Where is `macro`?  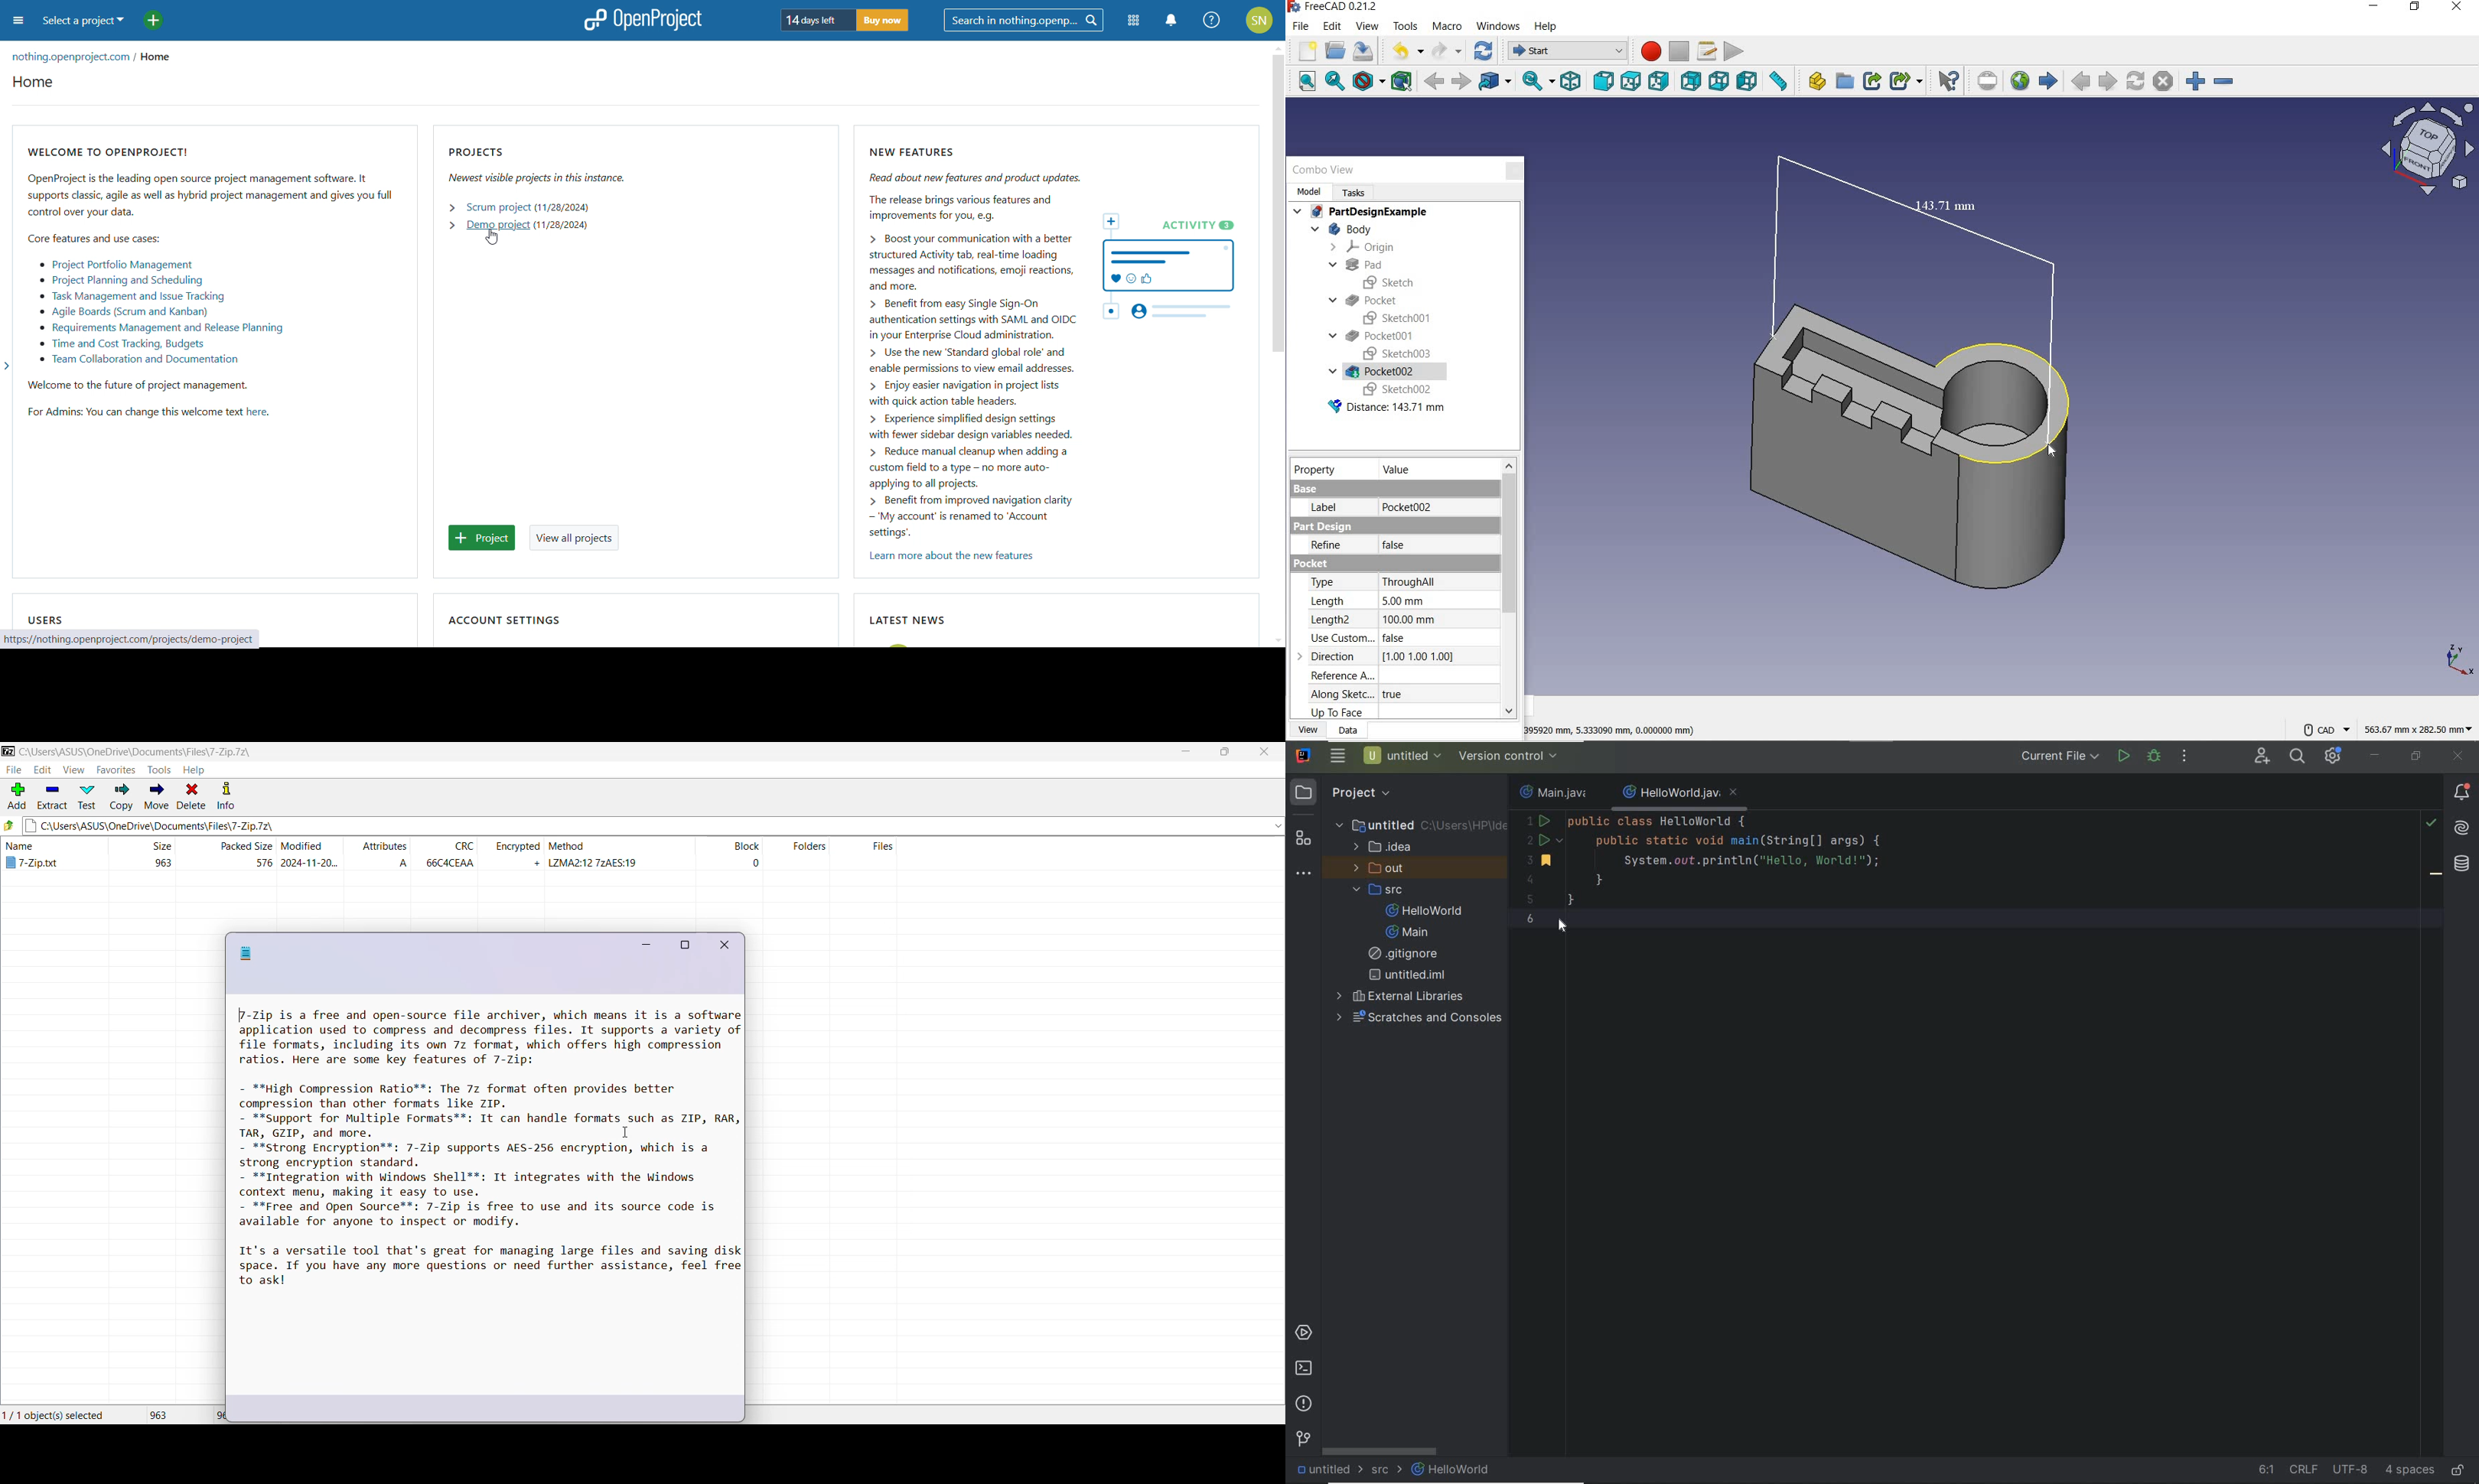 macro is located at coordinates (1444, 28).